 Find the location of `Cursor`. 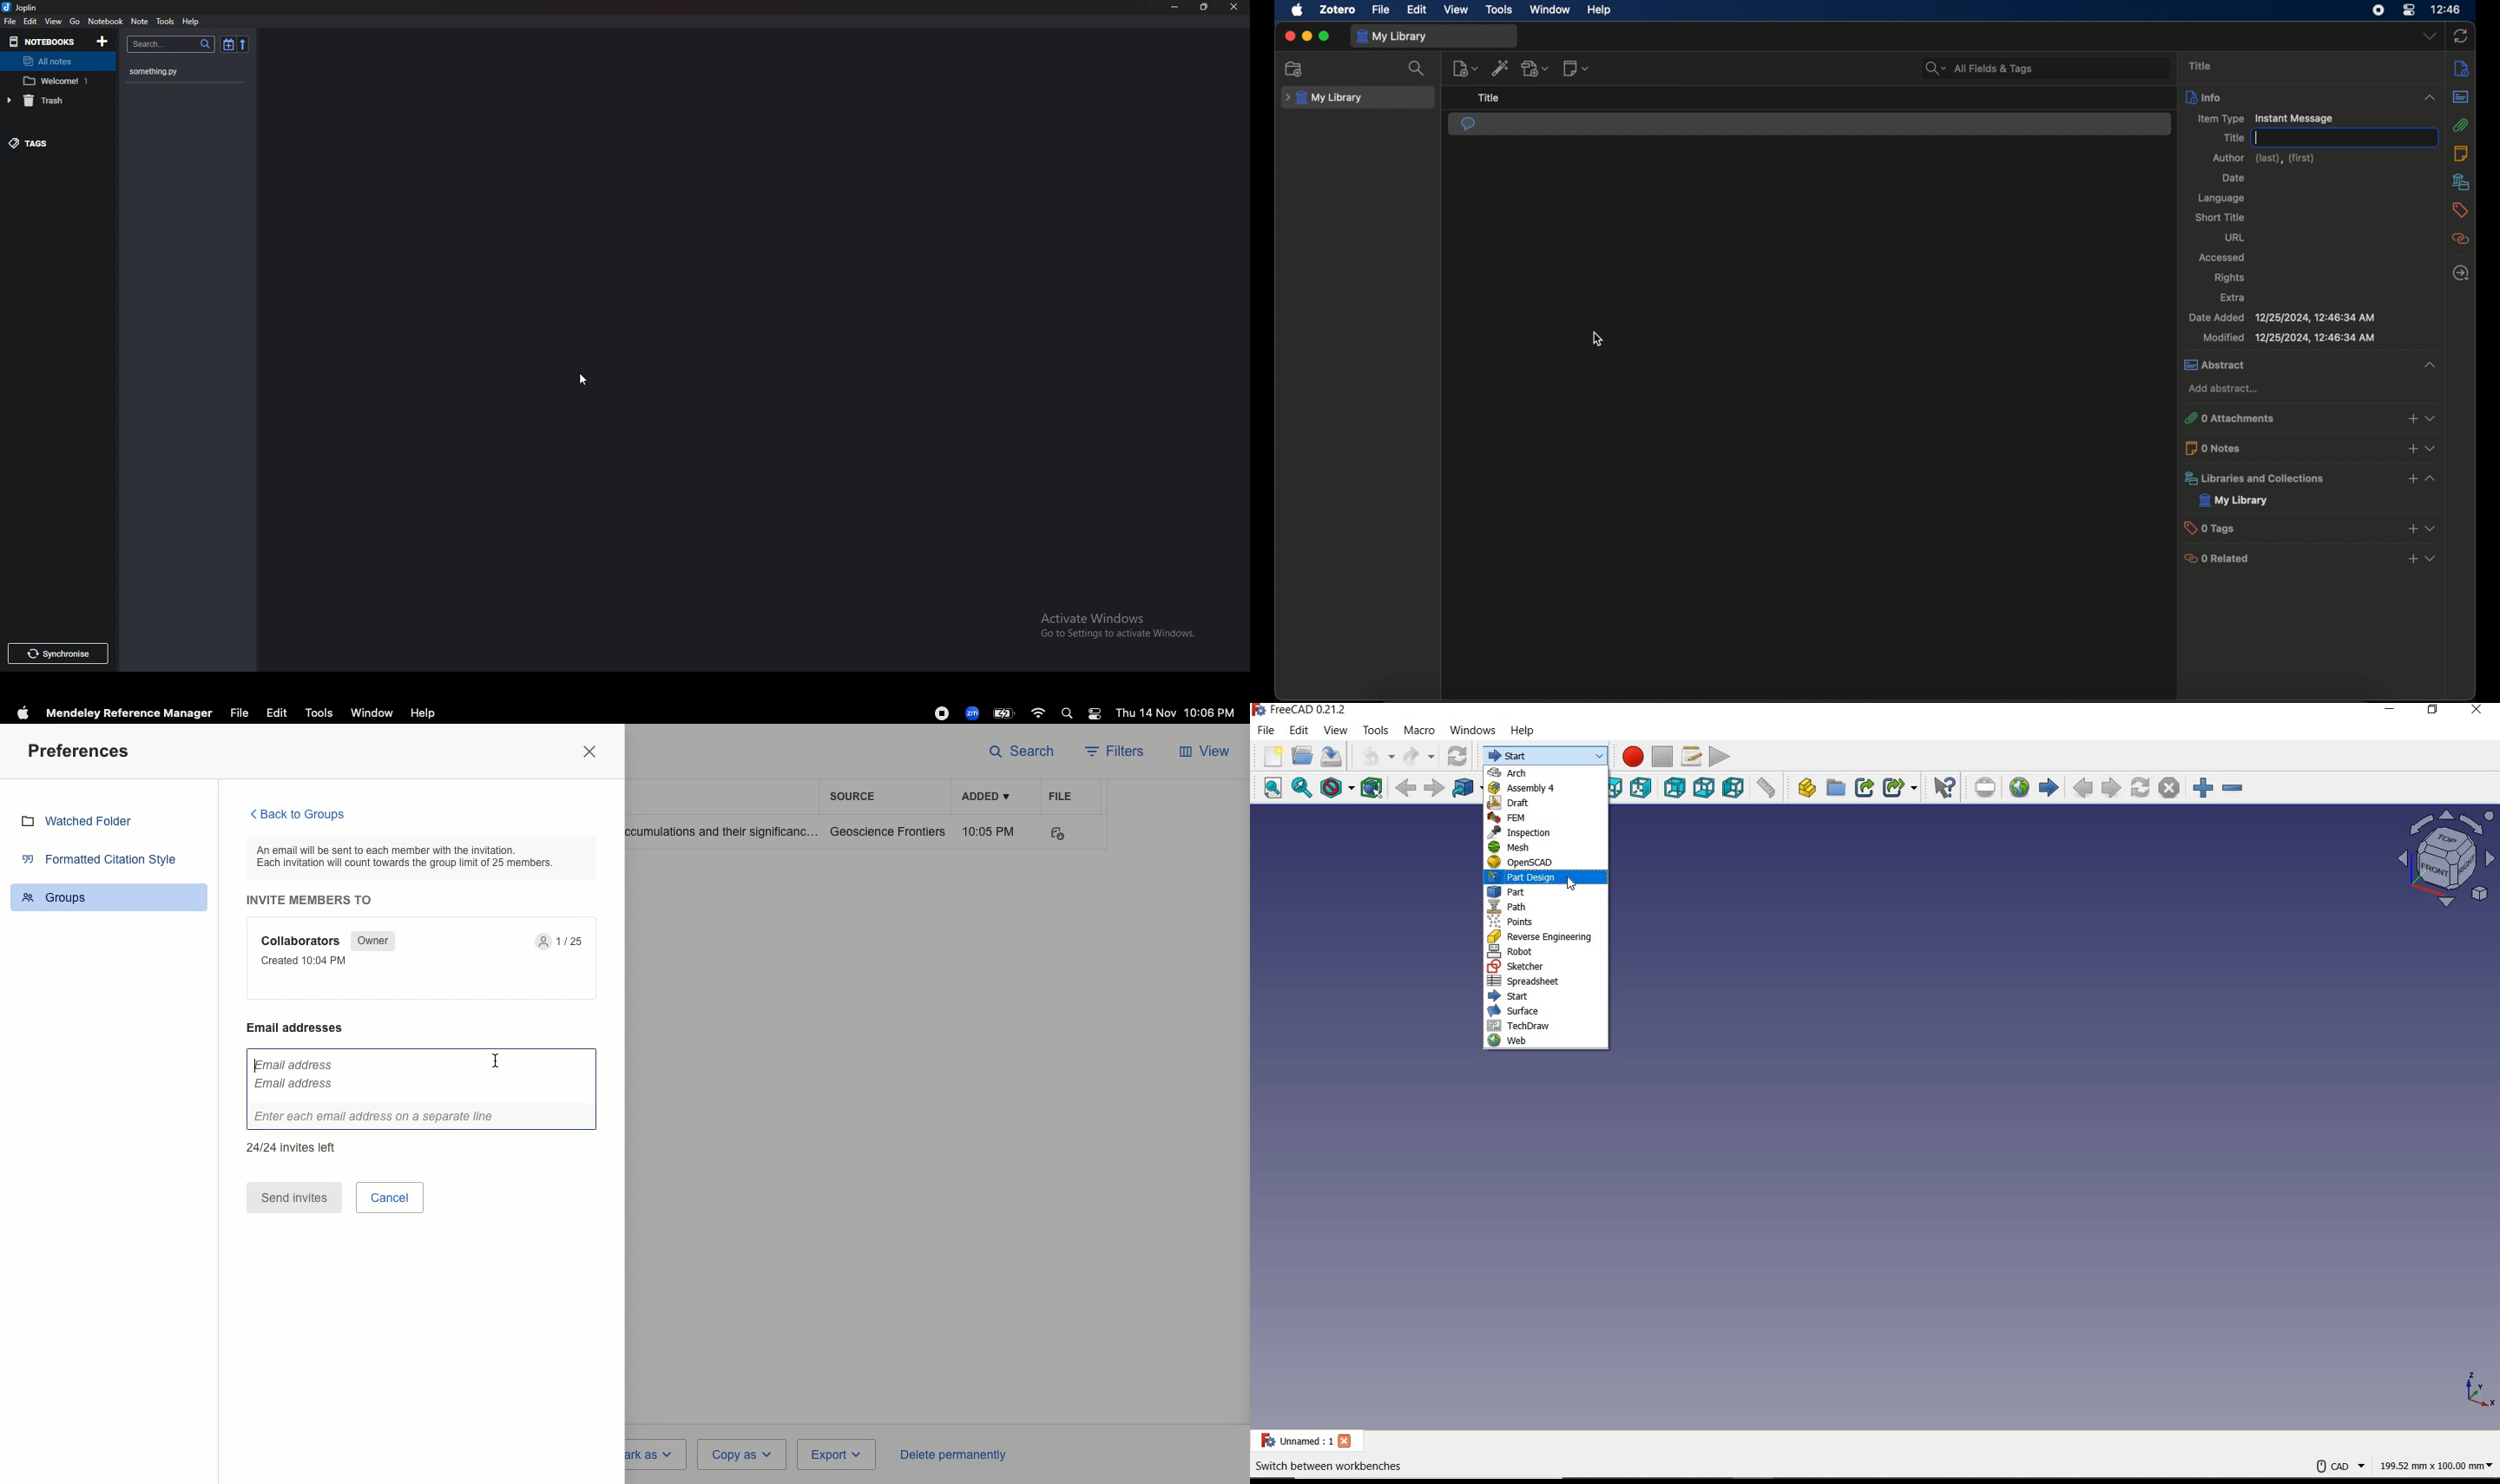

Cursor is located at coordinates (581, 379).